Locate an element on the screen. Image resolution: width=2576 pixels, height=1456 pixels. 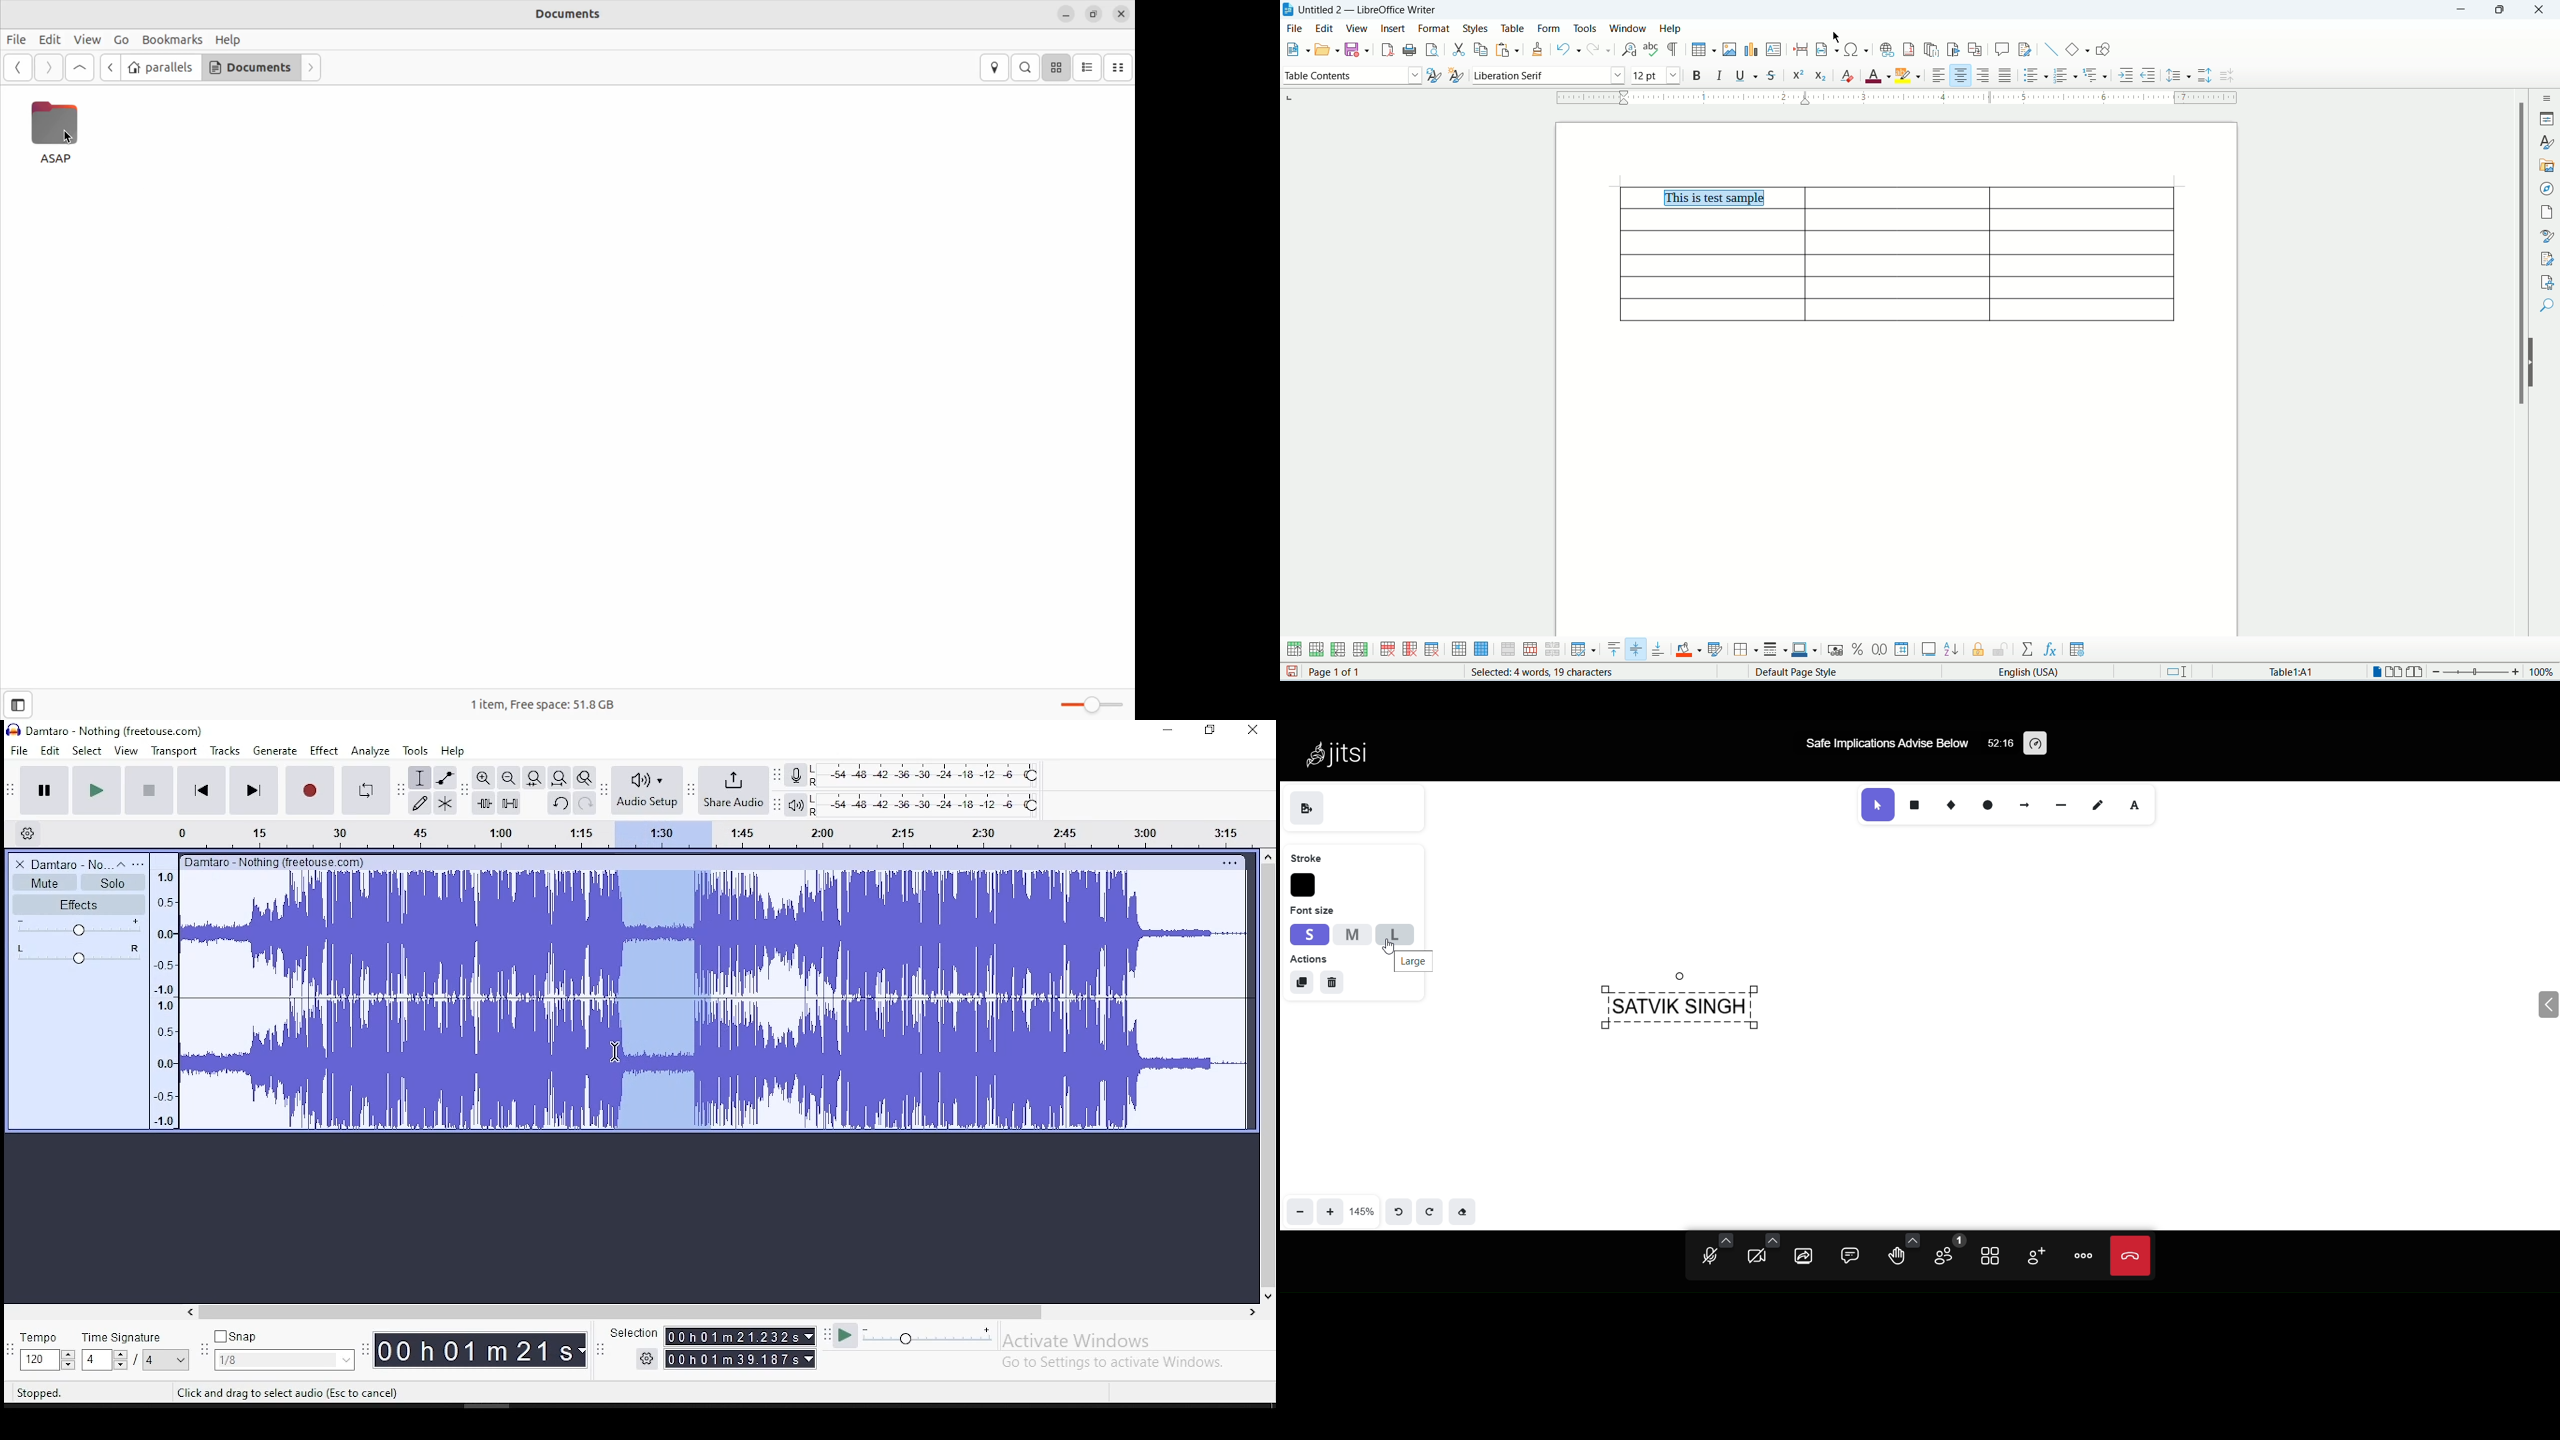
volume is located at coordinates (80, 927).